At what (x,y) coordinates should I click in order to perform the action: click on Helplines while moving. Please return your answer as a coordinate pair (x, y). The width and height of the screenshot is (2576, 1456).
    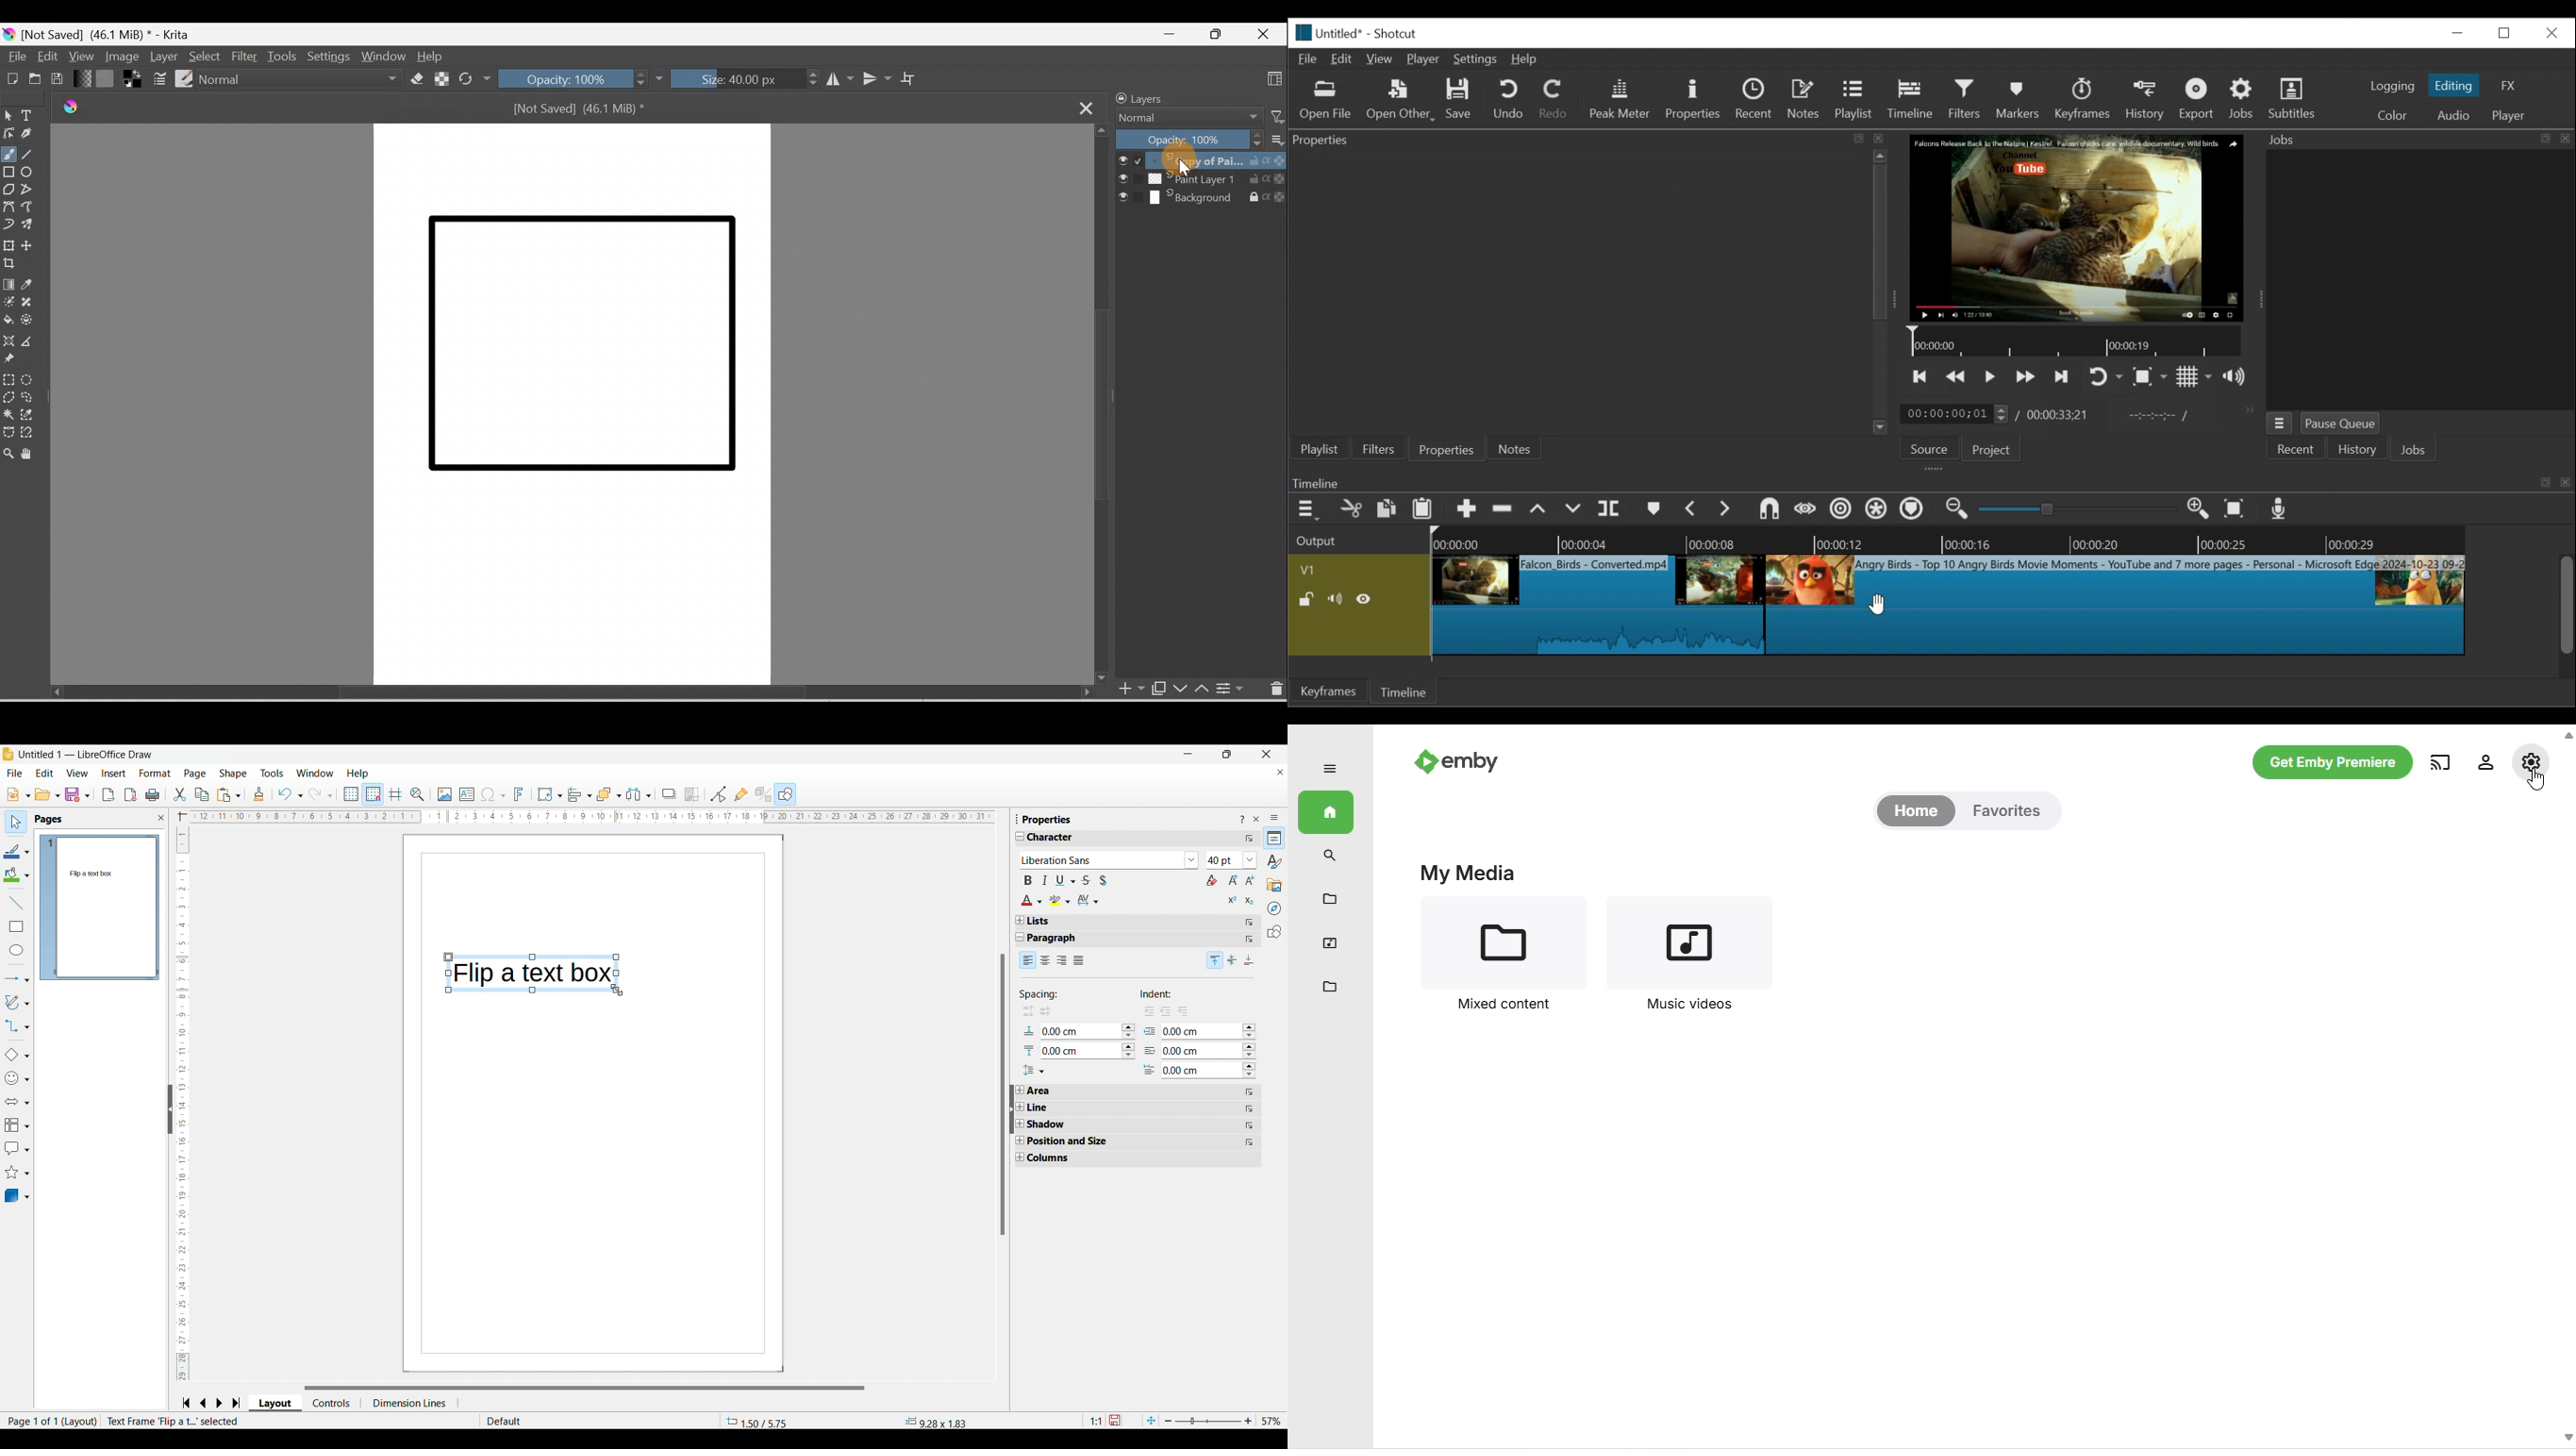
    Looking at the image, I should click on (396, 794).